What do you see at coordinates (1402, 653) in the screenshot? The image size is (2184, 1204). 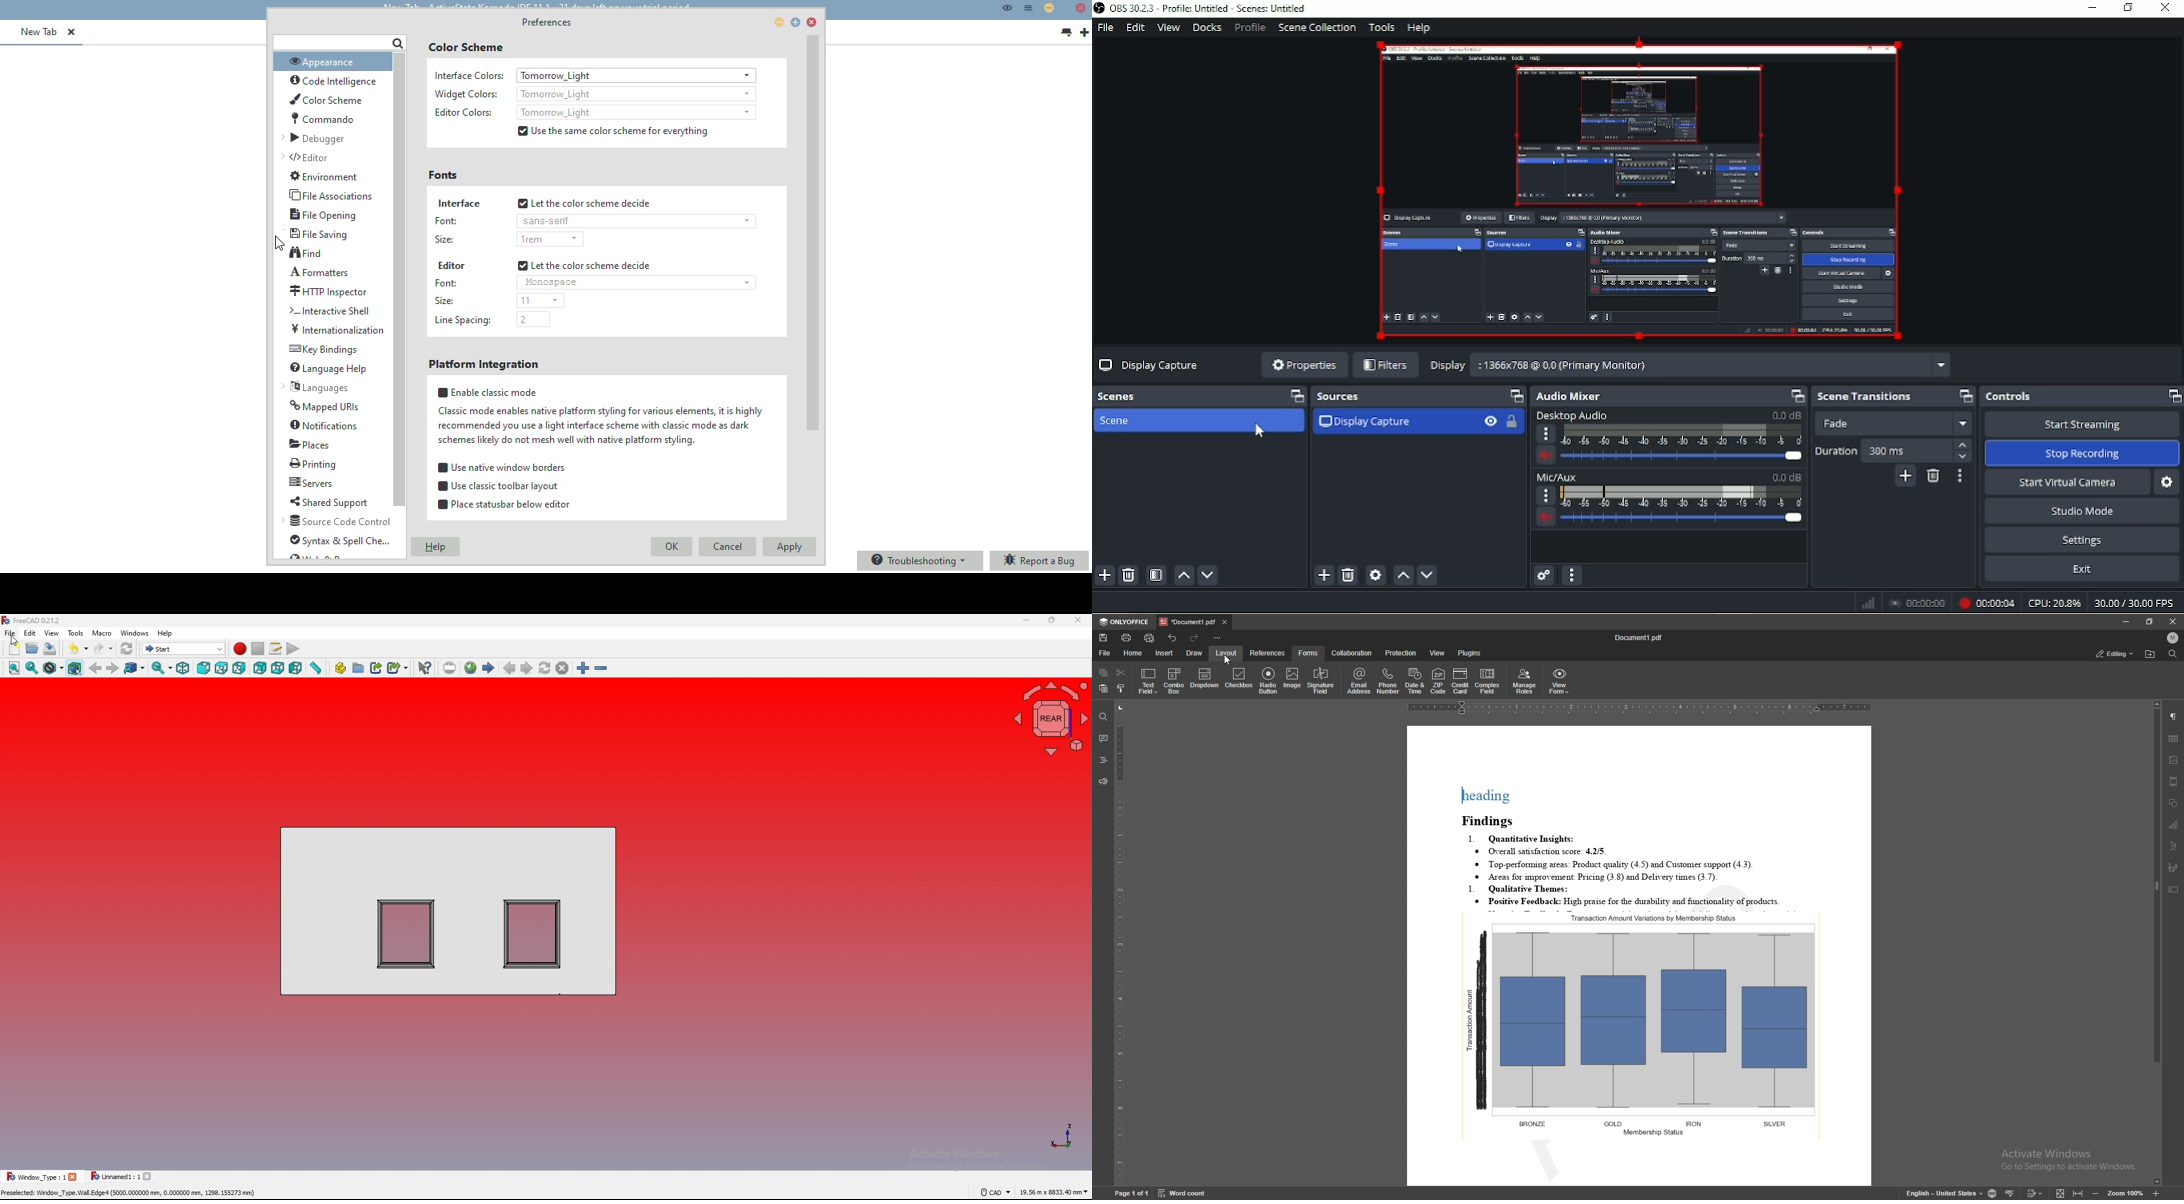 I see `protection` at bounding box center [1402, 653].